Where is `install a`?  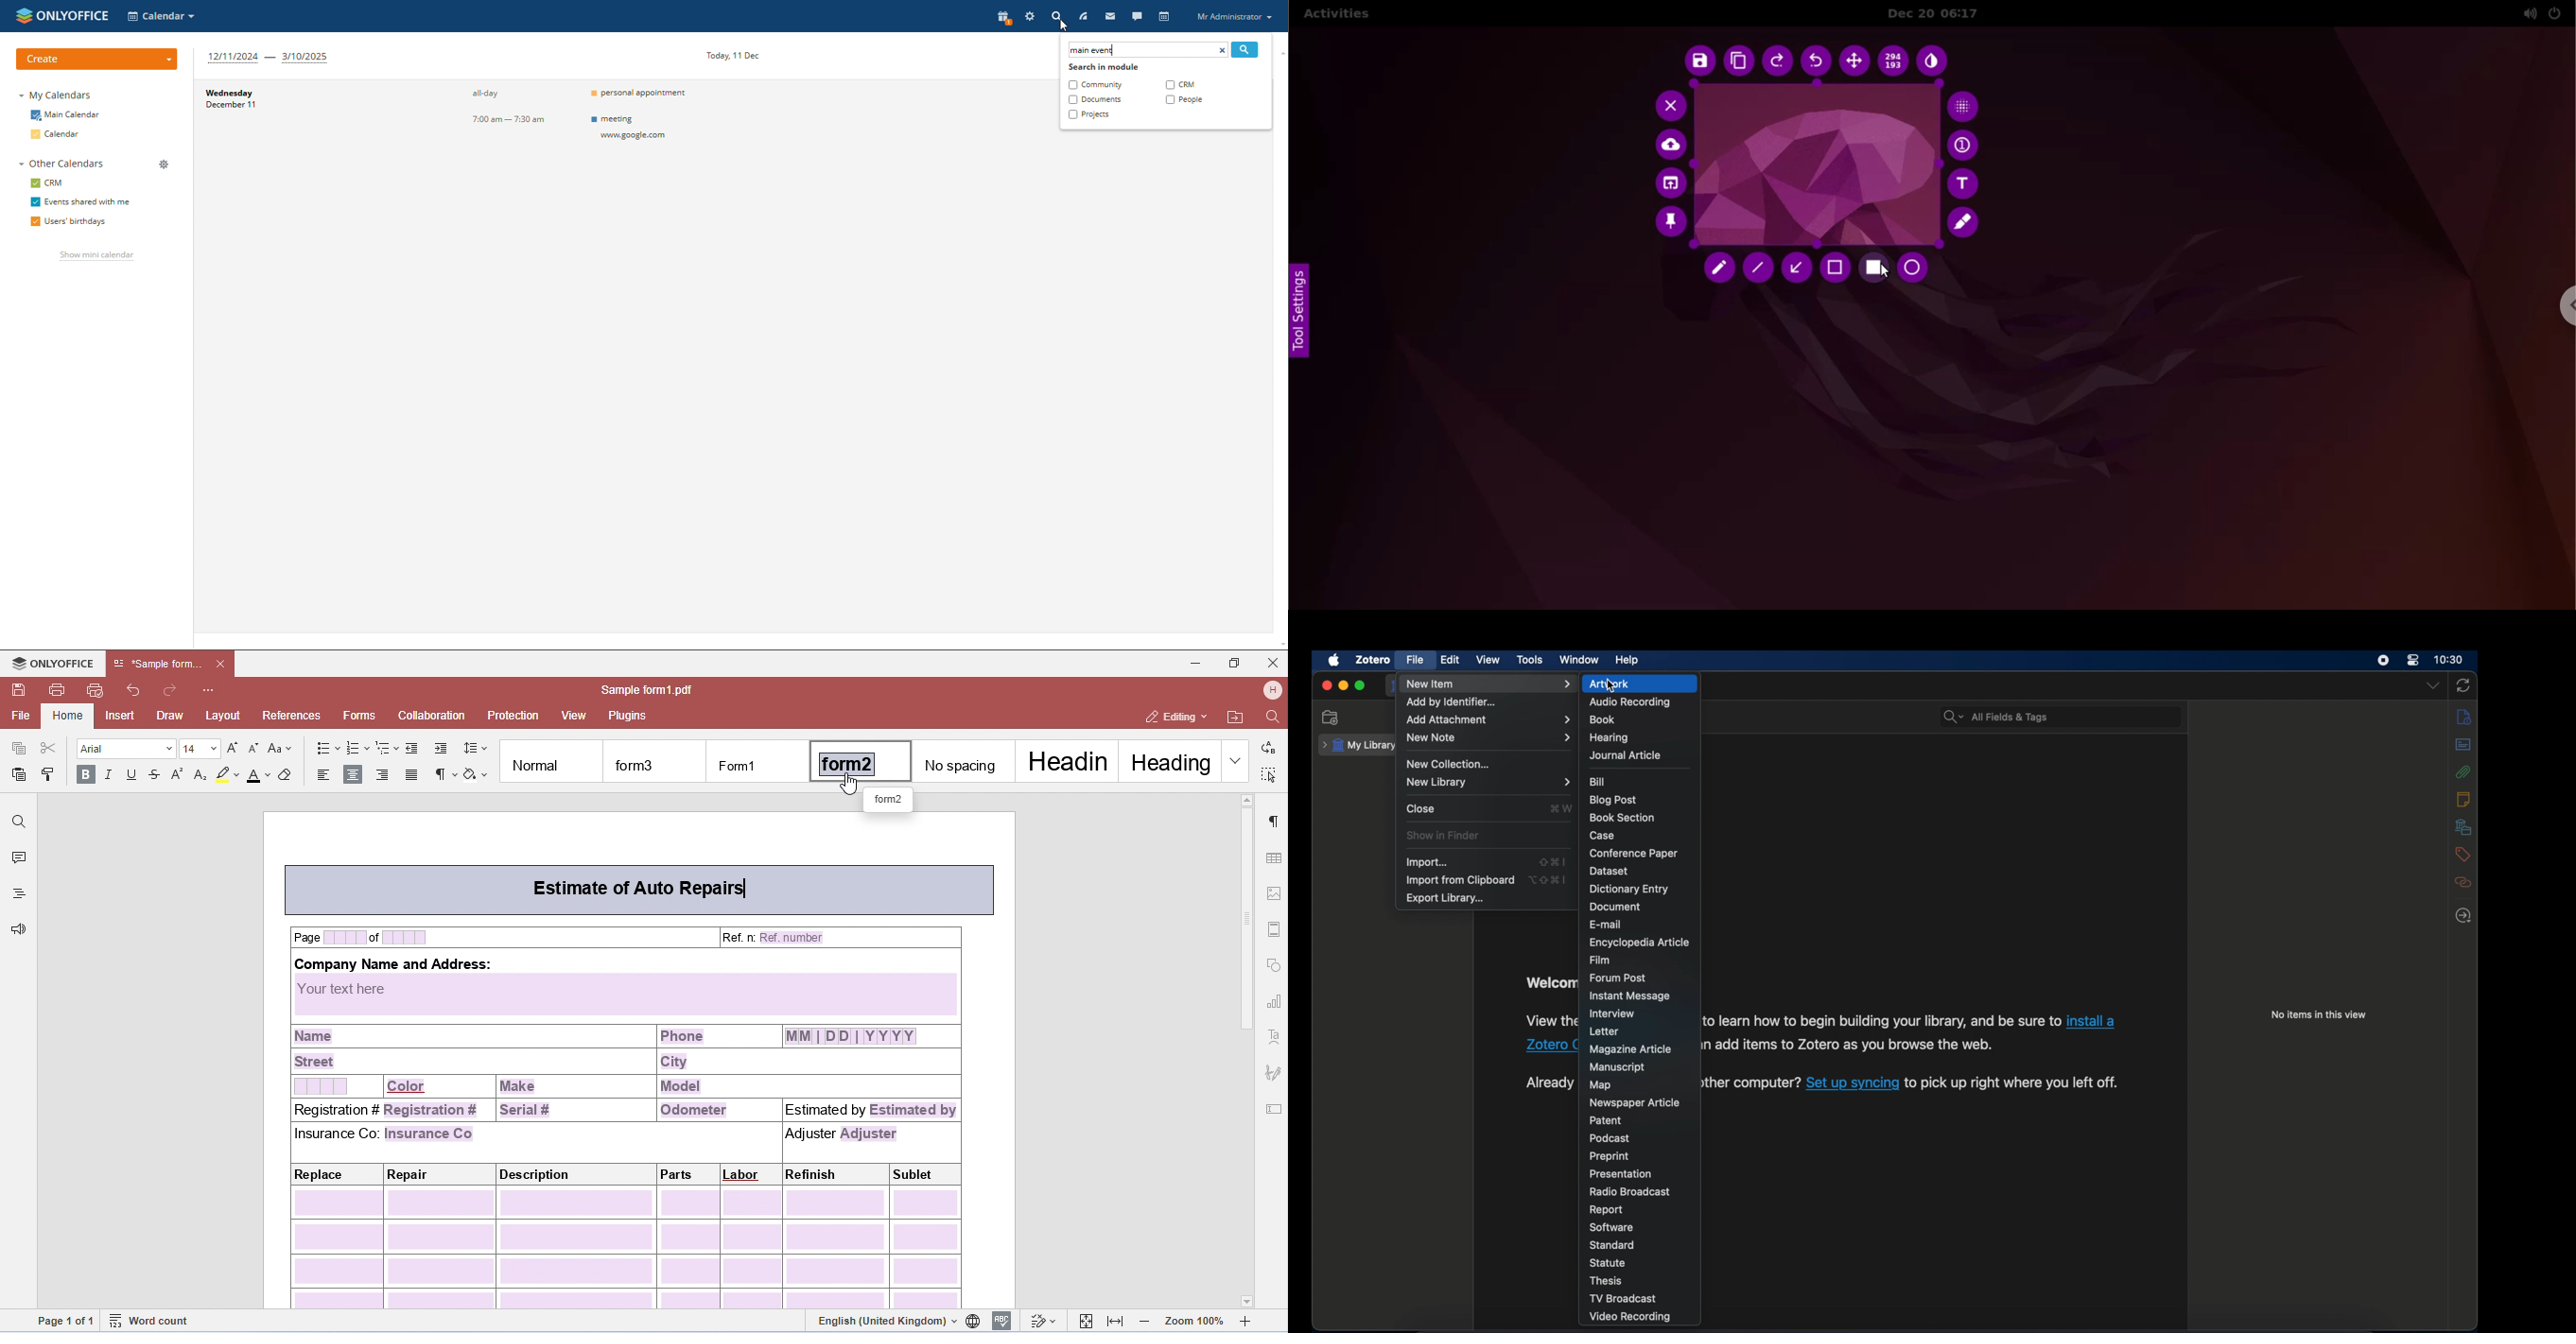 install a is located at coordinates (2093, 1019).